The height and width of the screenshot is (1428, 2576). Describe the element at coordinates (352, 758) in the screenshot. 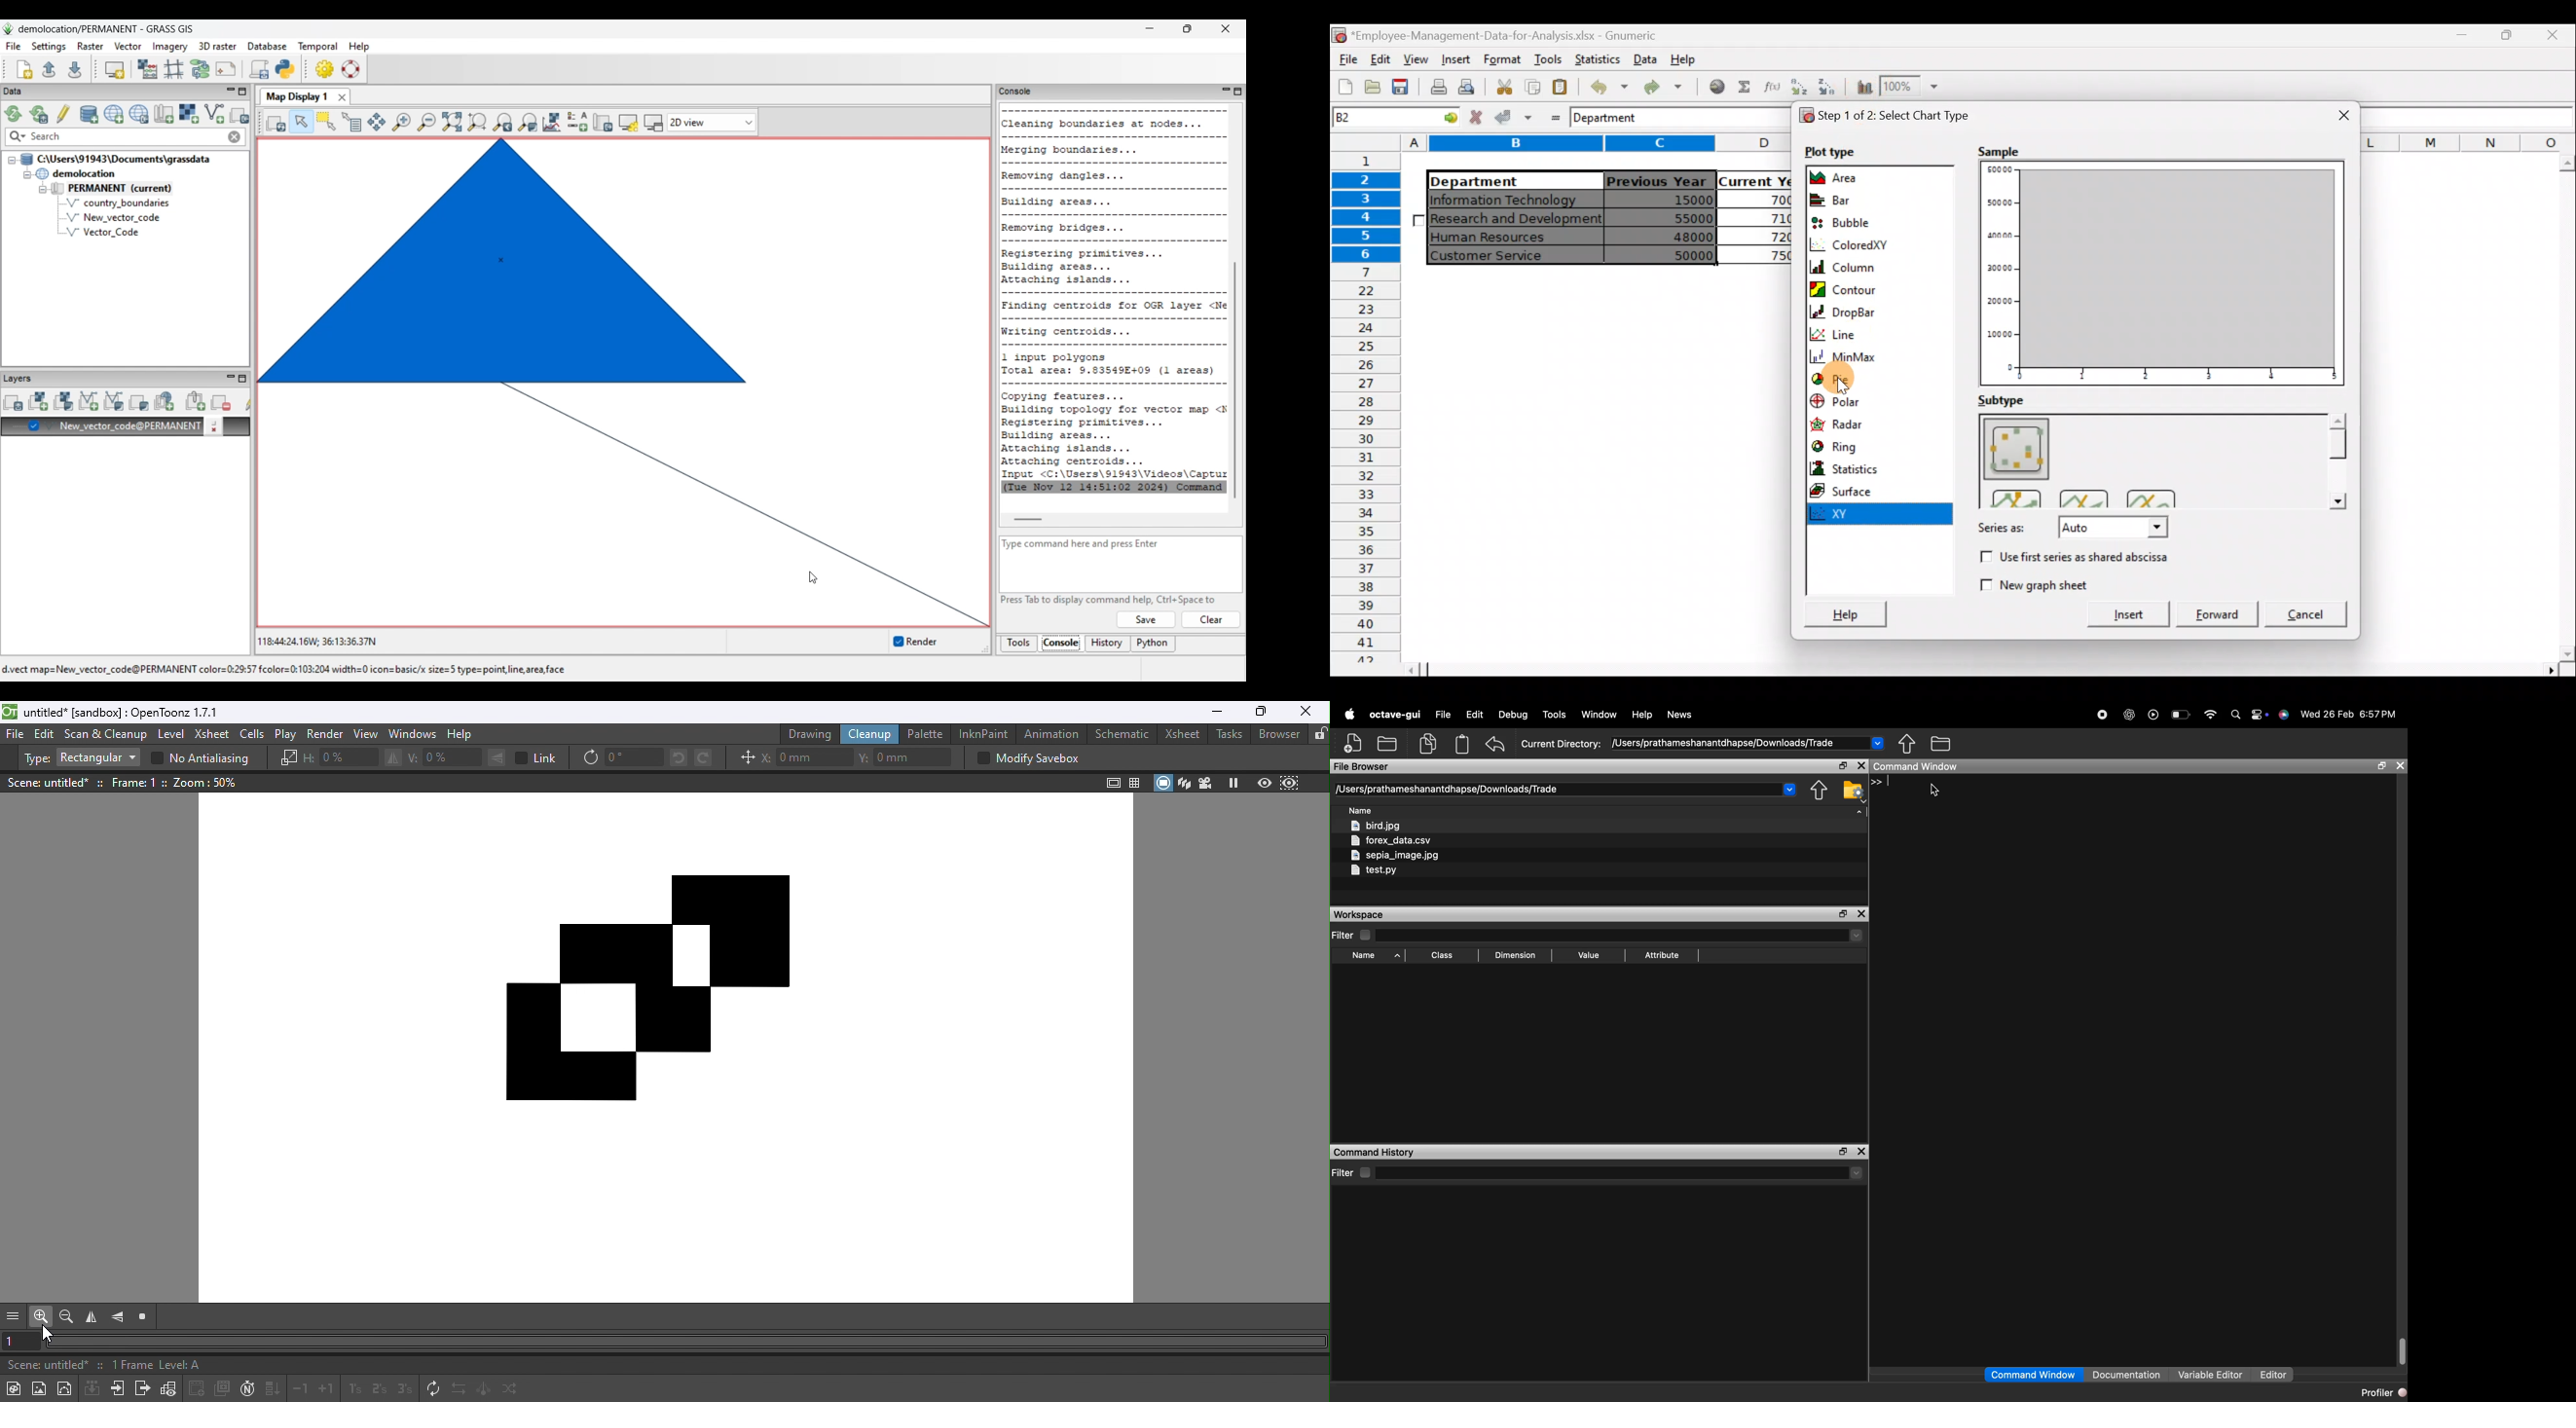

I see `Flip selection horizontally` at that location.